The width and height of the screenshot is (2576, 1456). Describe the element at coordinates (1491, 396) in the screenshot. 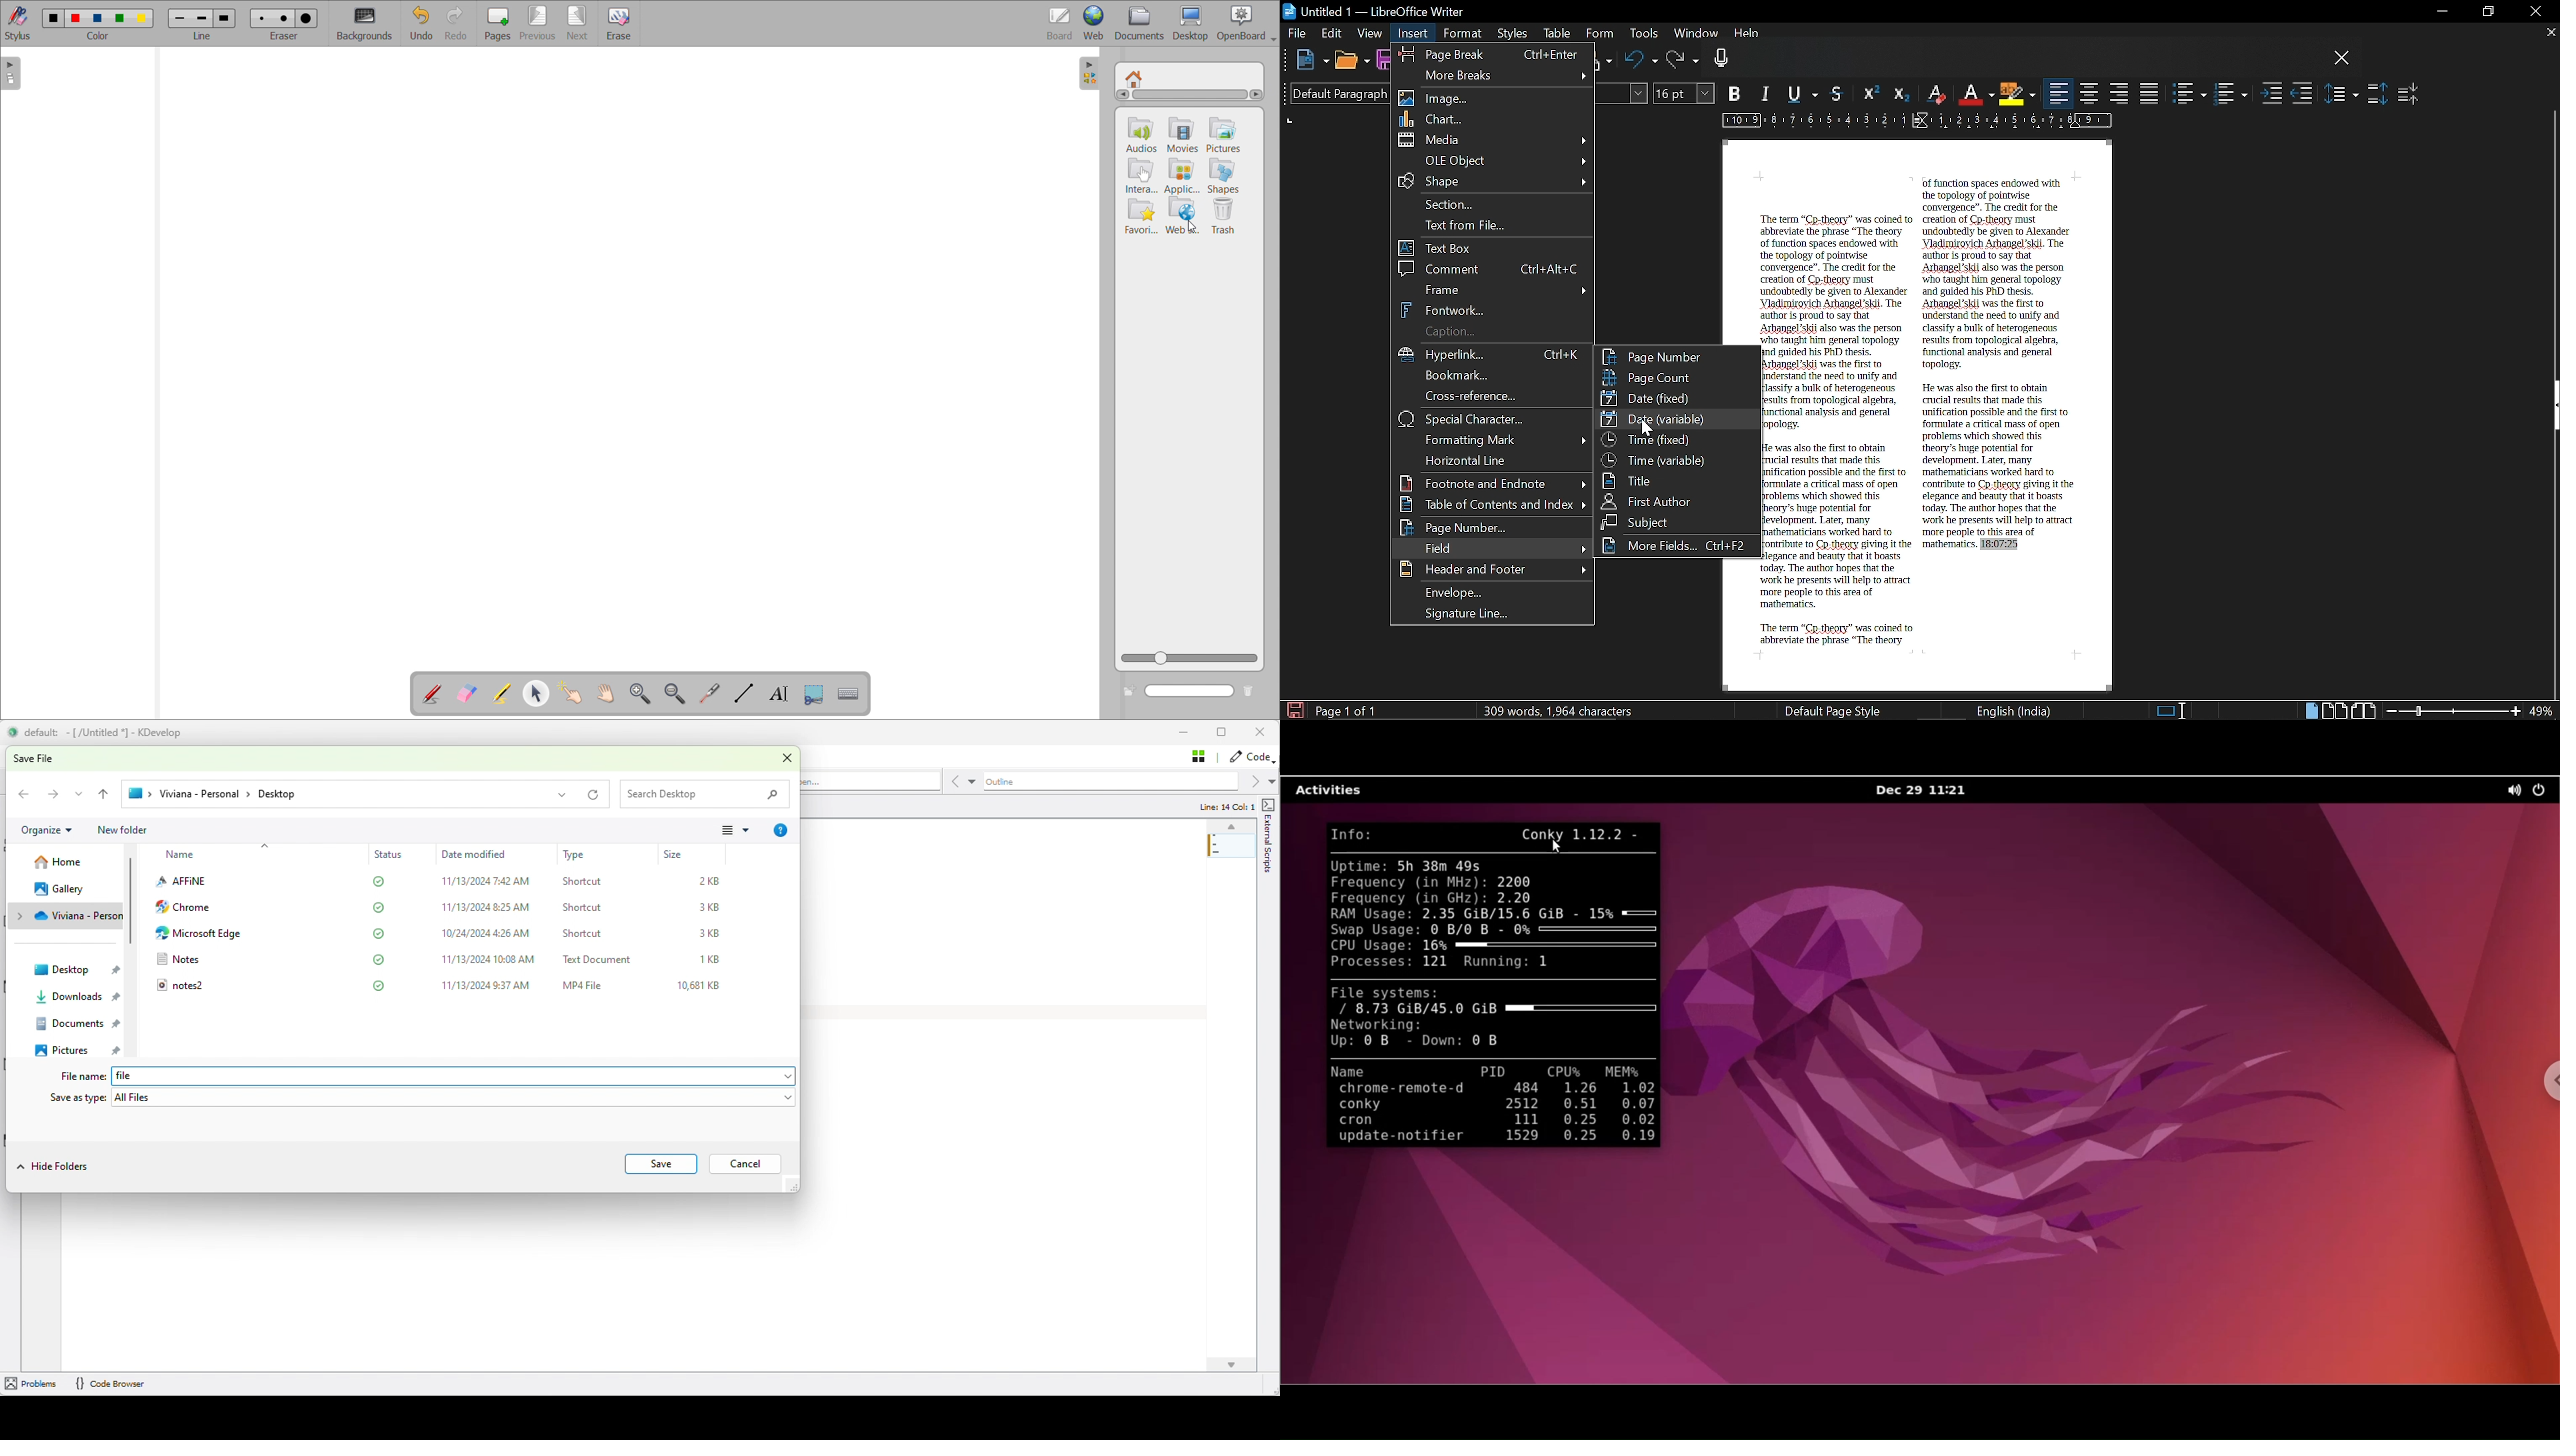

I see `cross reference` at that location.